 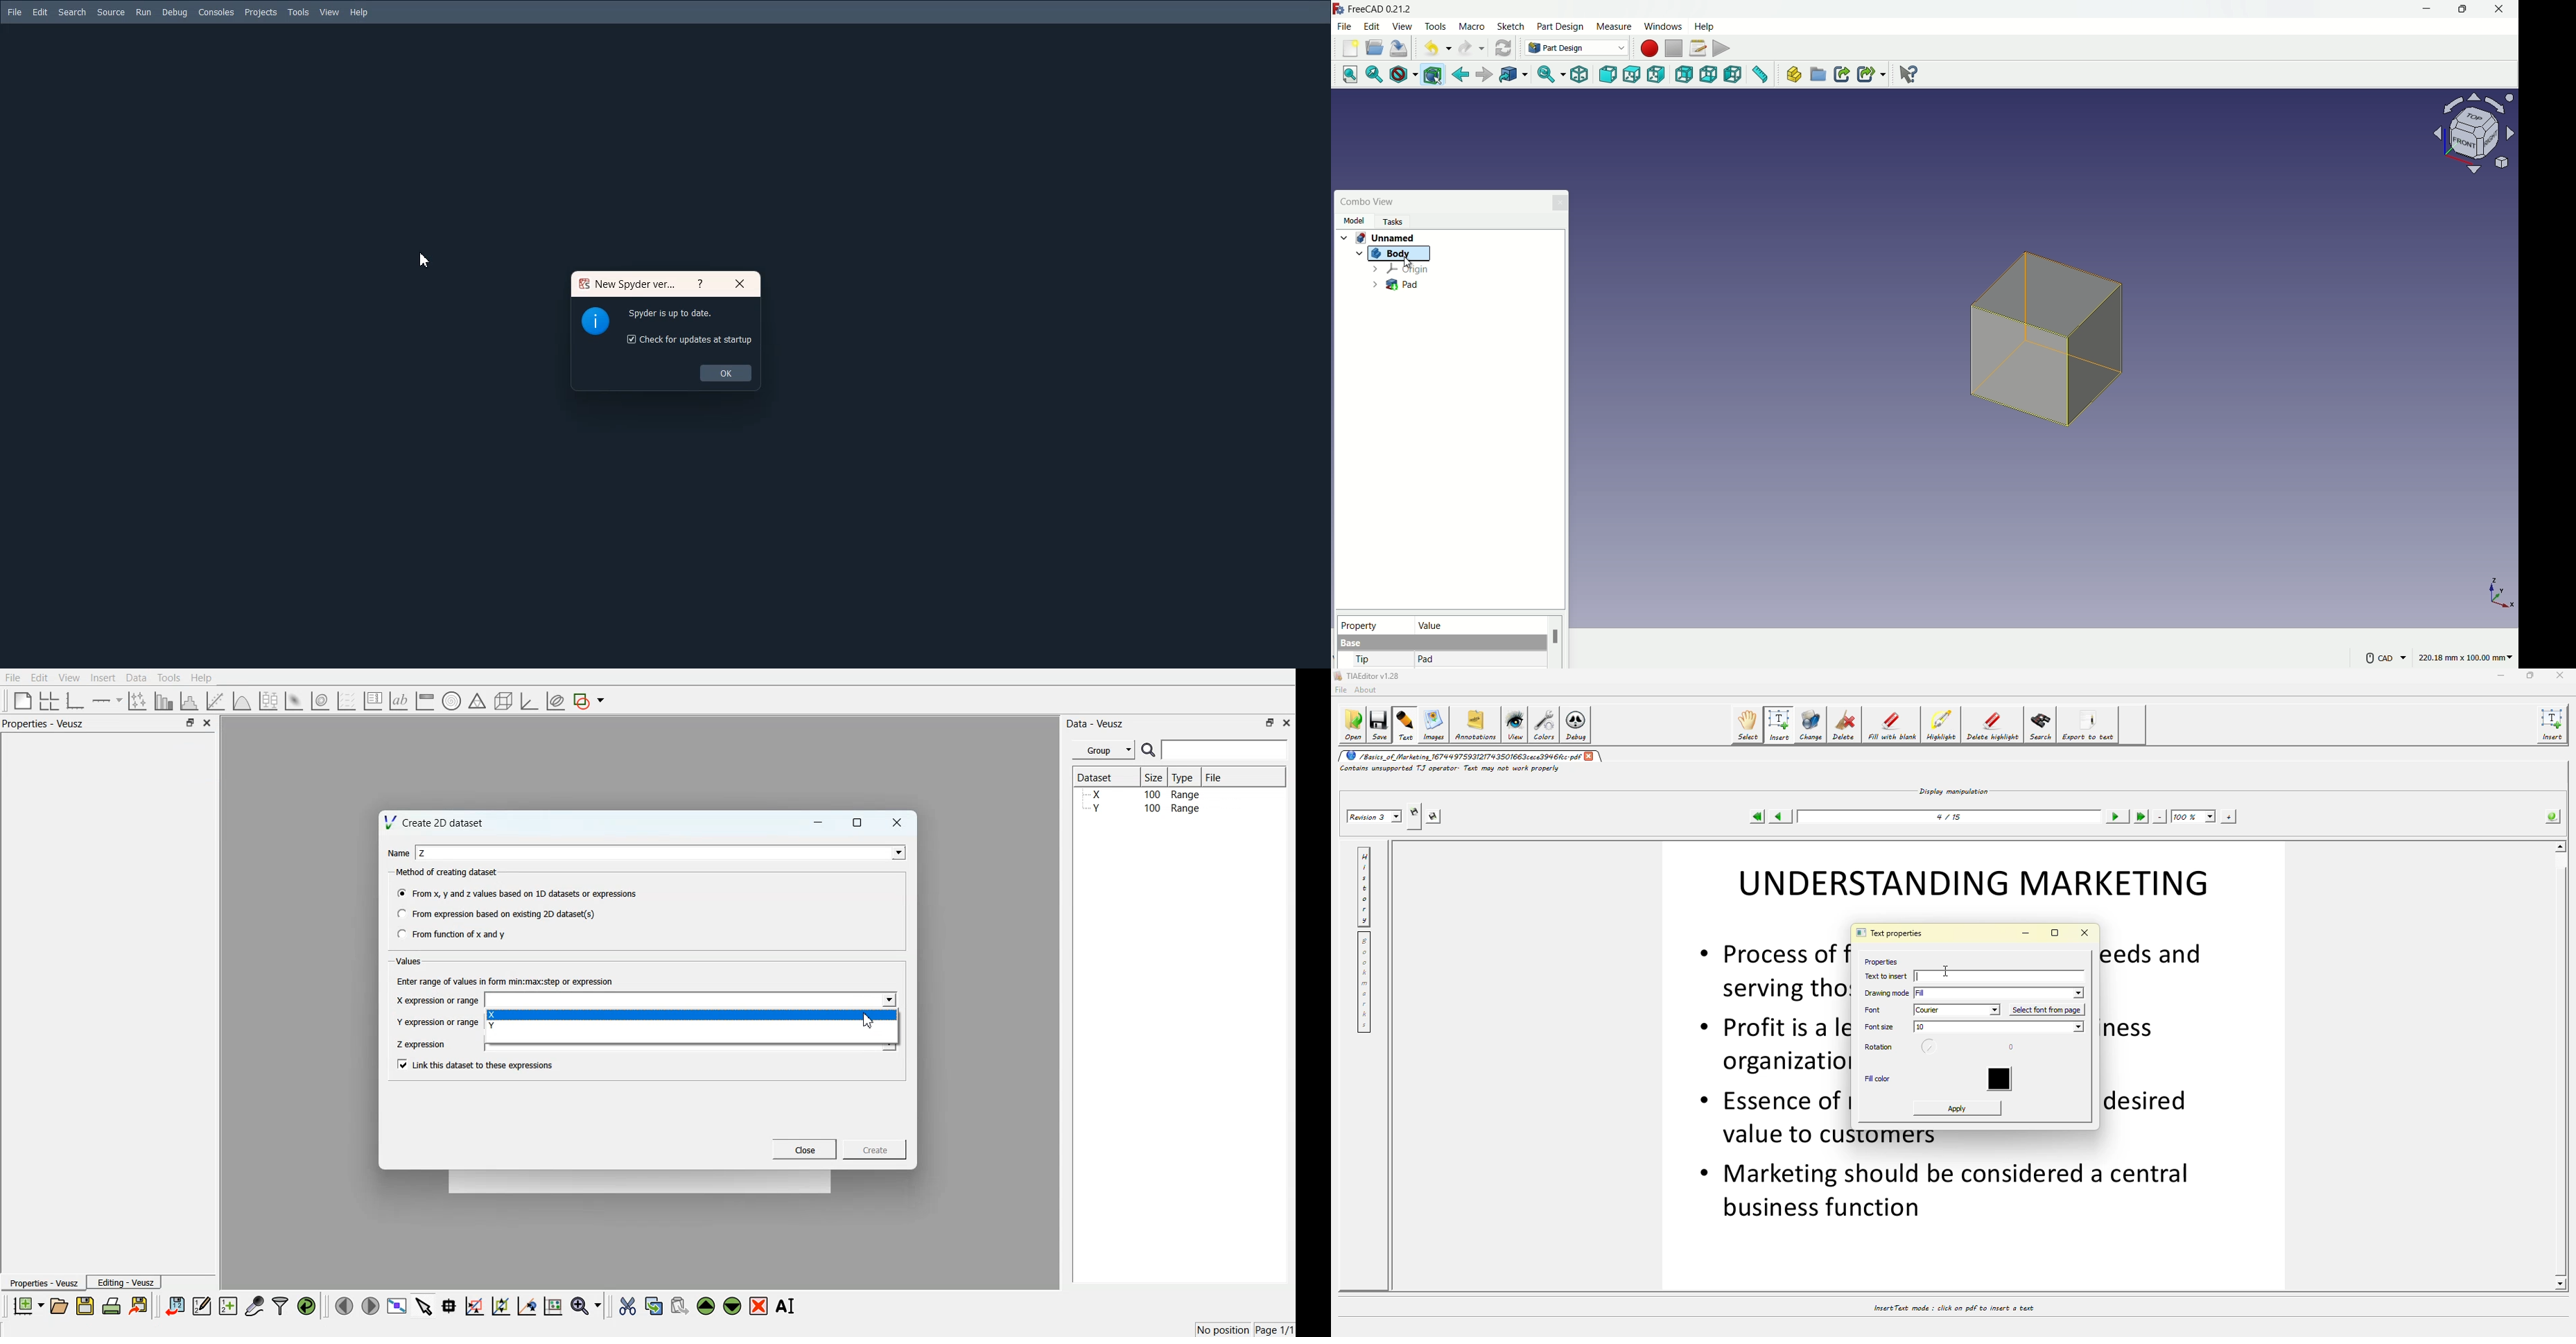 What do you see at coordinates (1373, 26) in the screenshot?
I see `edit` at bounding box center [1373, 26].